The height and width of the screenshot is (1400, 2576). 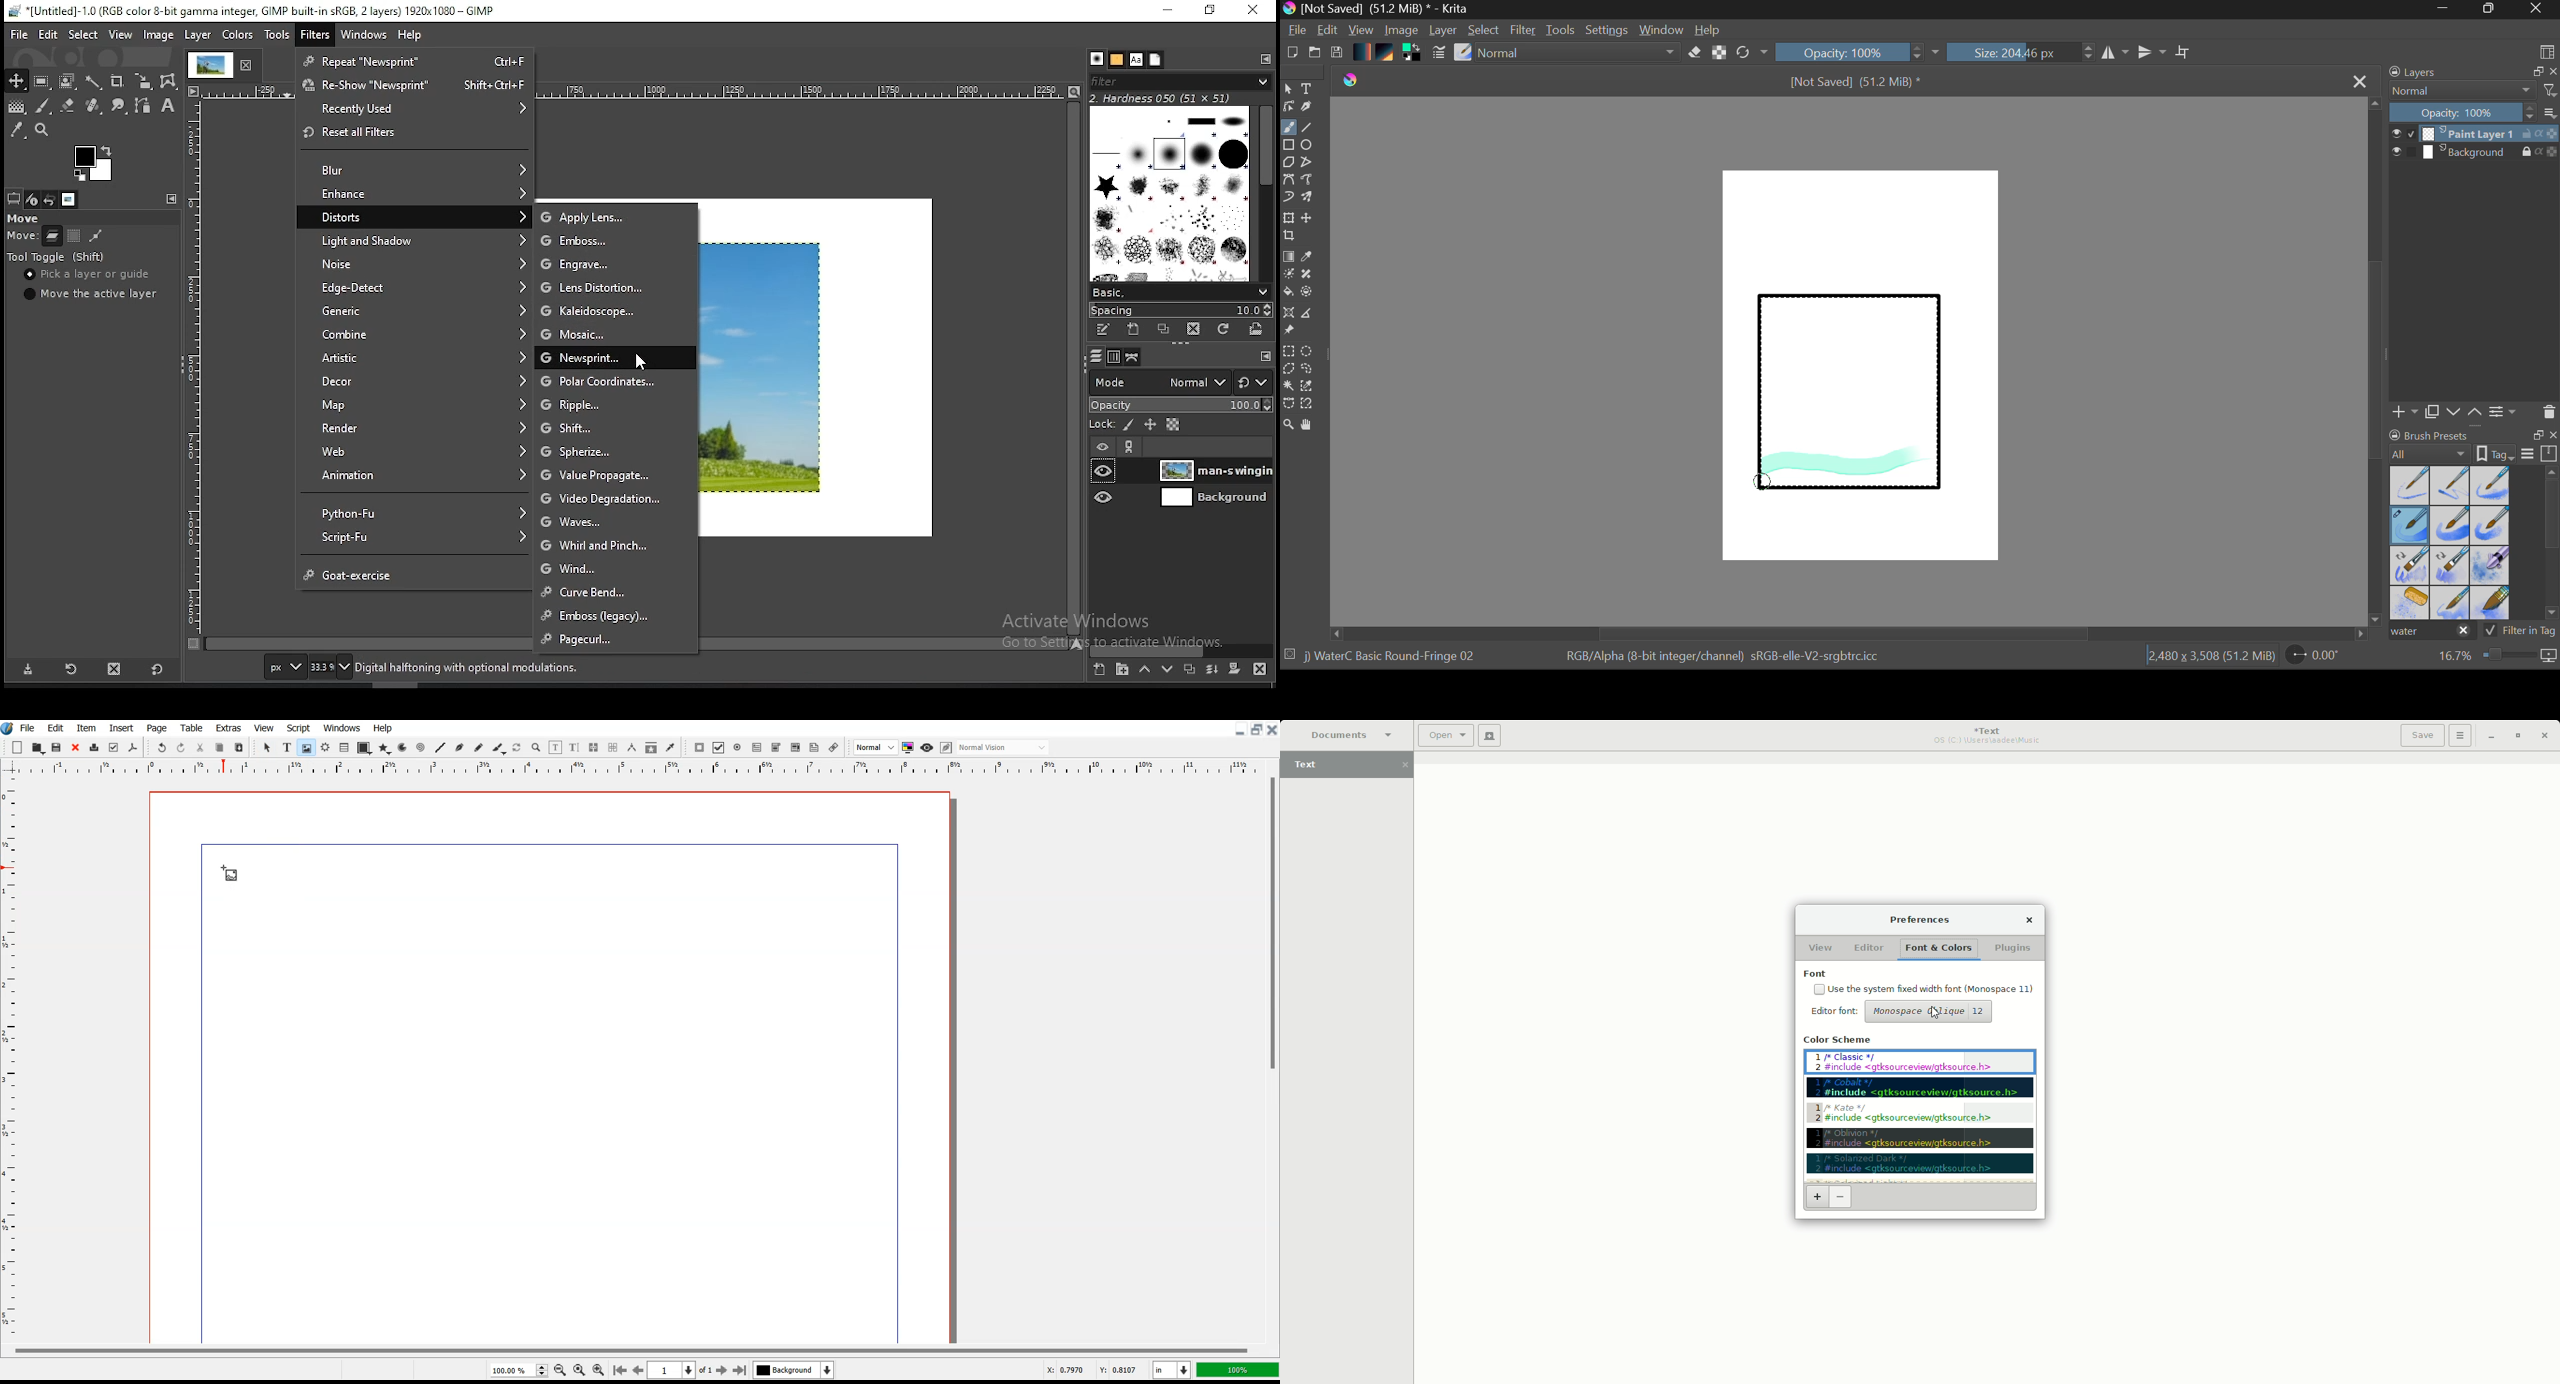 I want to click on Render frame, so click(x=325, y=747).